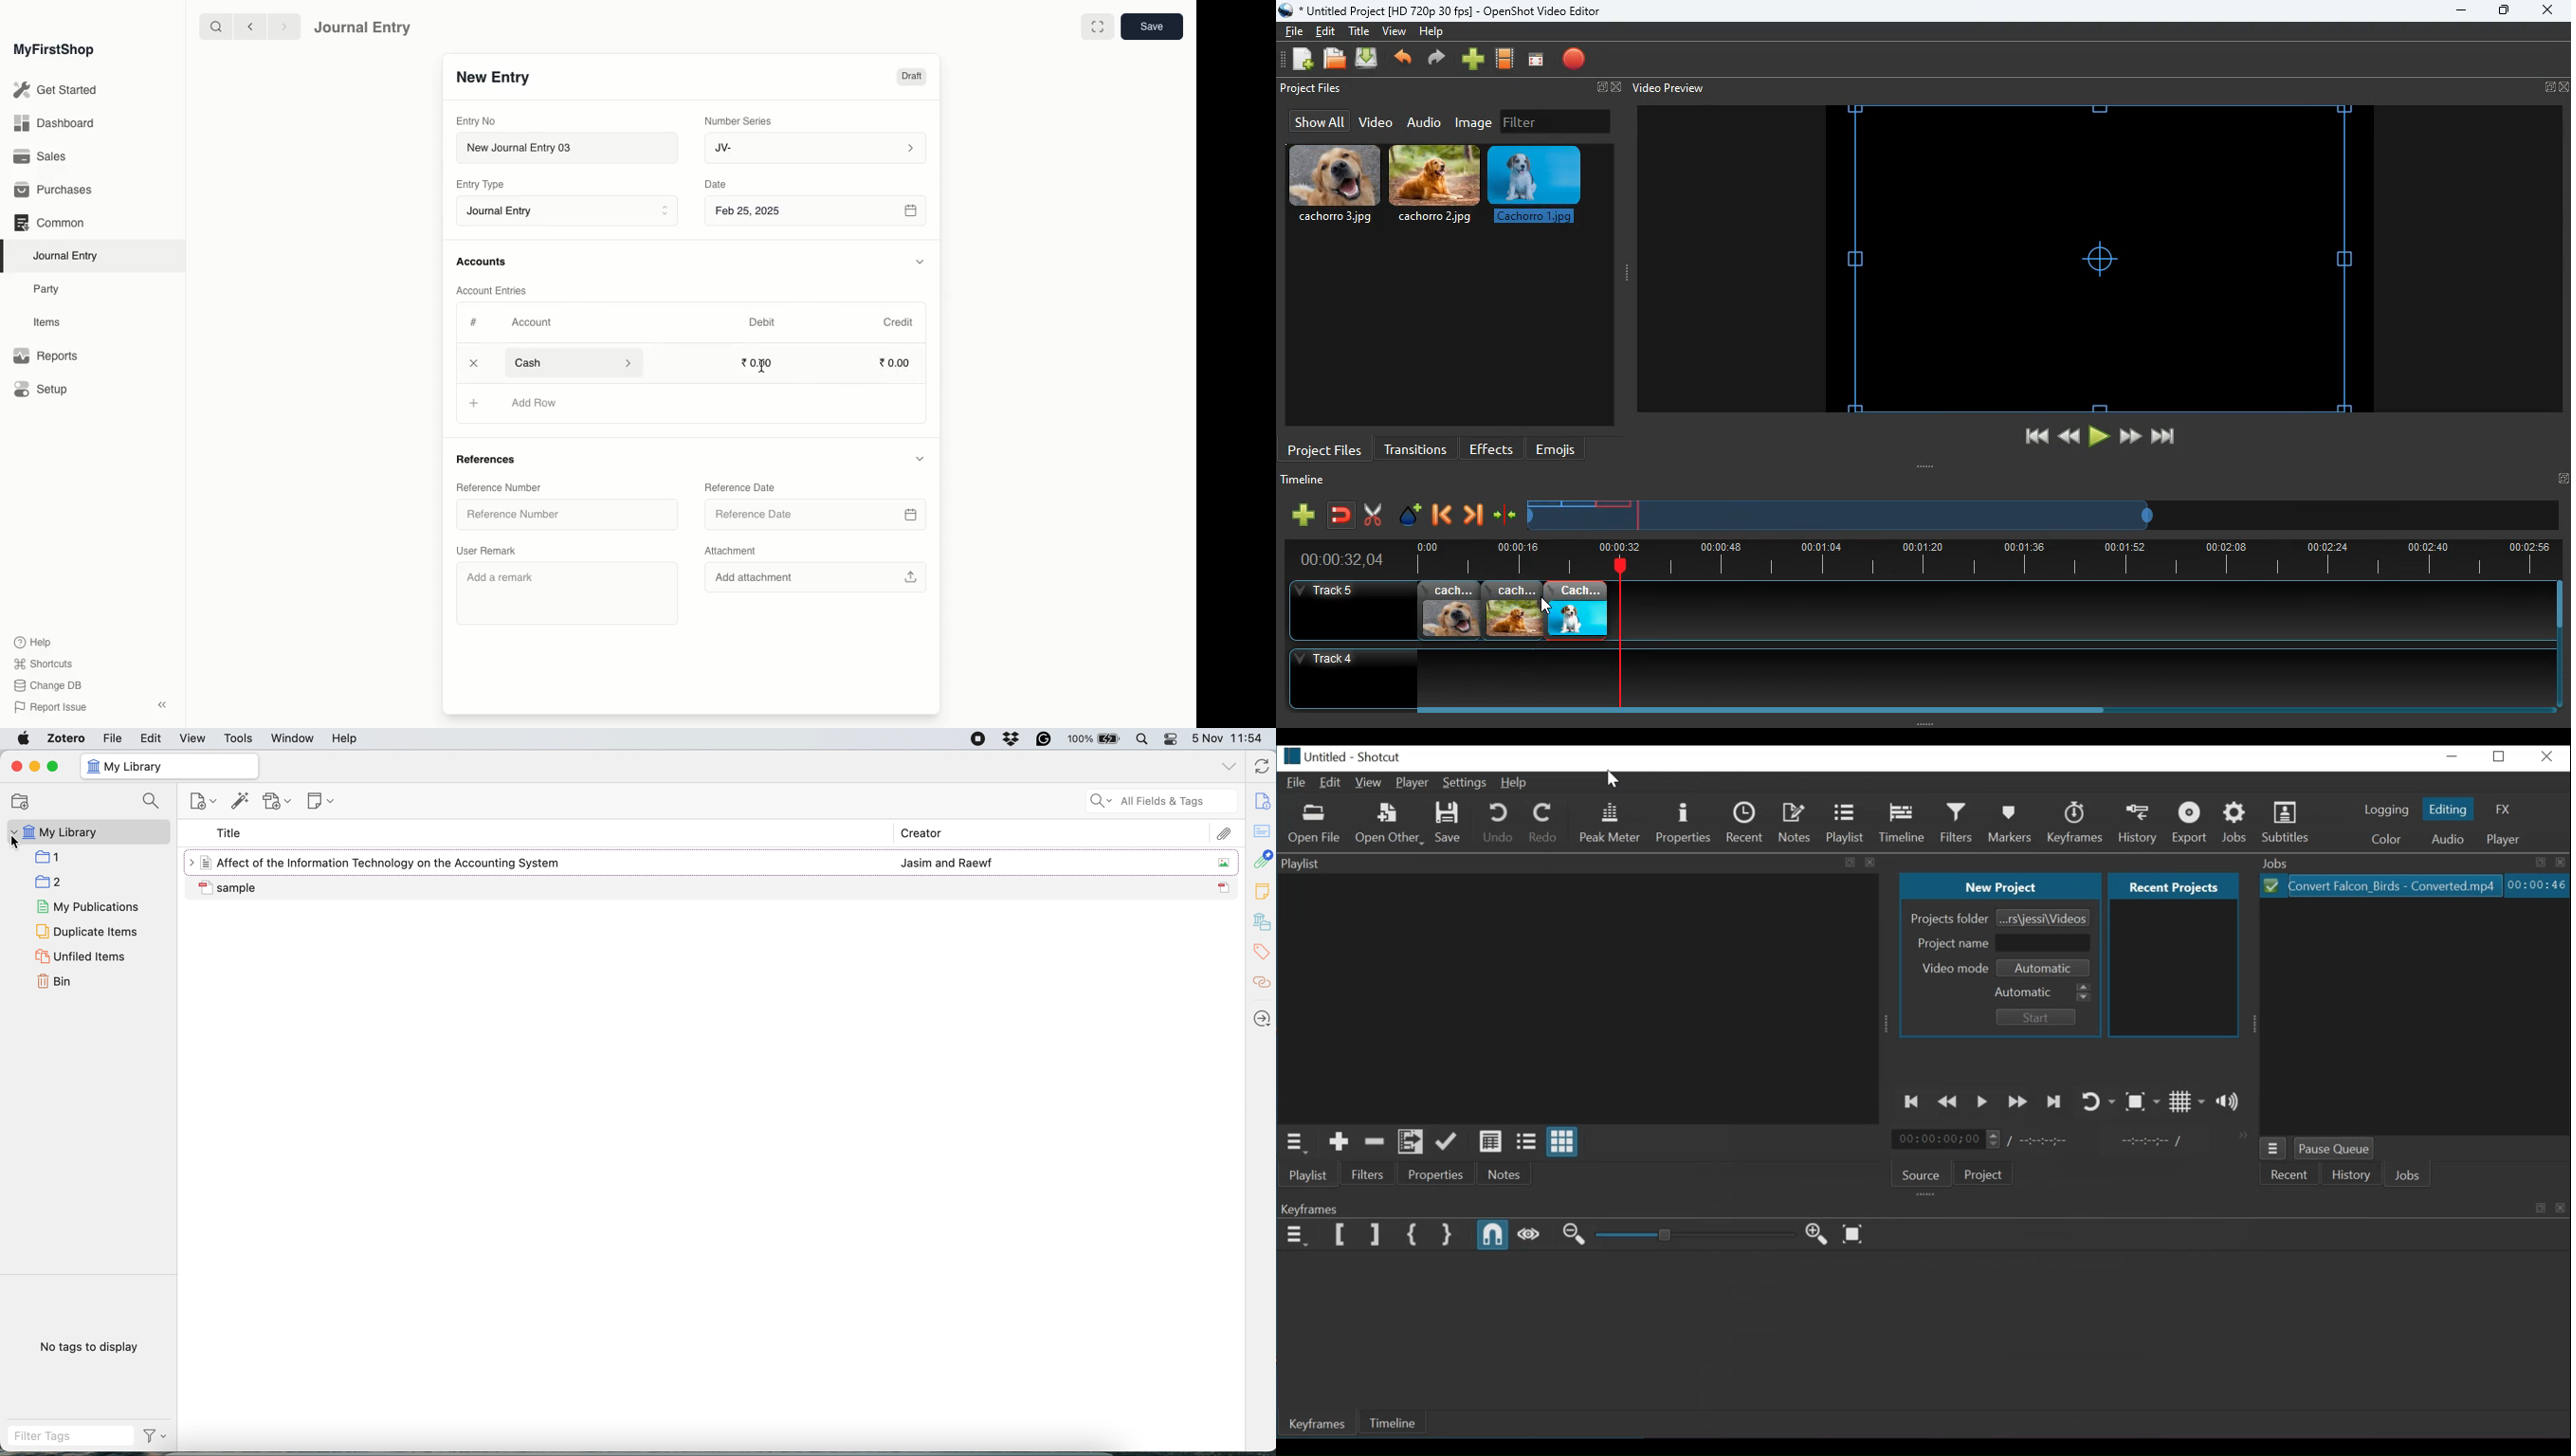 The height and width of the screenshot is (1456, 2576). Describe the element at coordinates (1174, 742) in the screenshot. I see `control center` at that location.